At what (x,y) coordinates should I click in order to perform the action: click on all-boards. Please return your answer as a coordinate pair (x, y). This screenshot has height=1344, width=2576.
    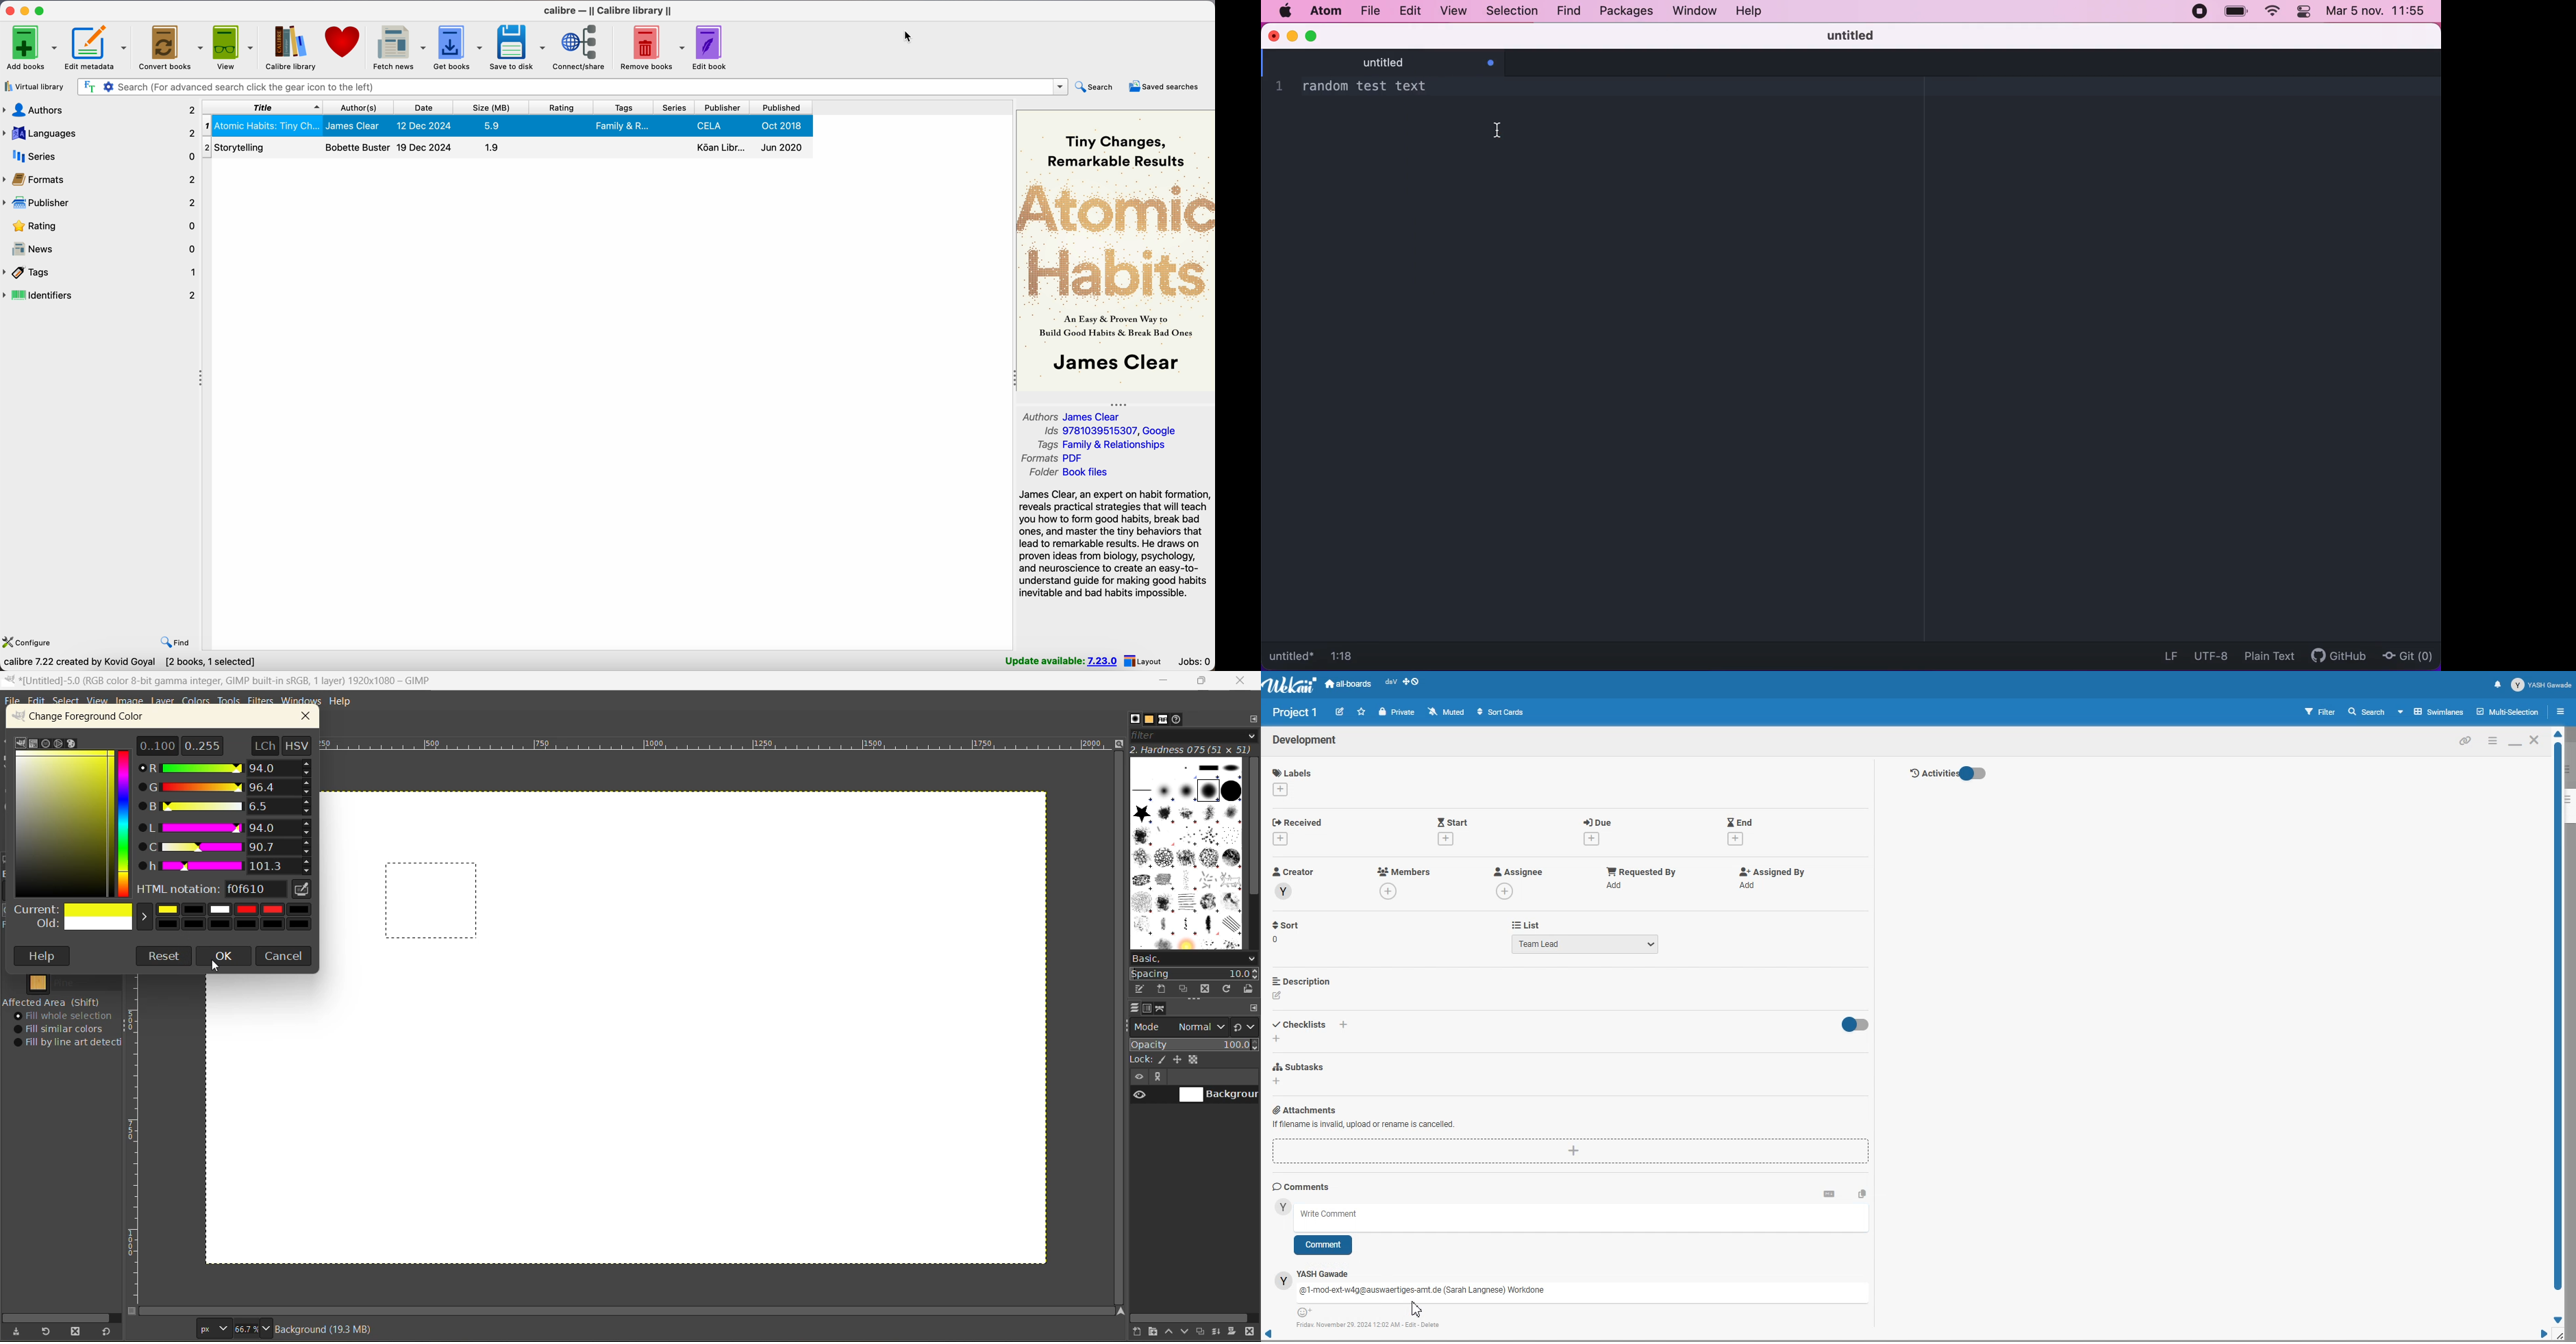
    Looking at the image, I should click on (1349, 684).